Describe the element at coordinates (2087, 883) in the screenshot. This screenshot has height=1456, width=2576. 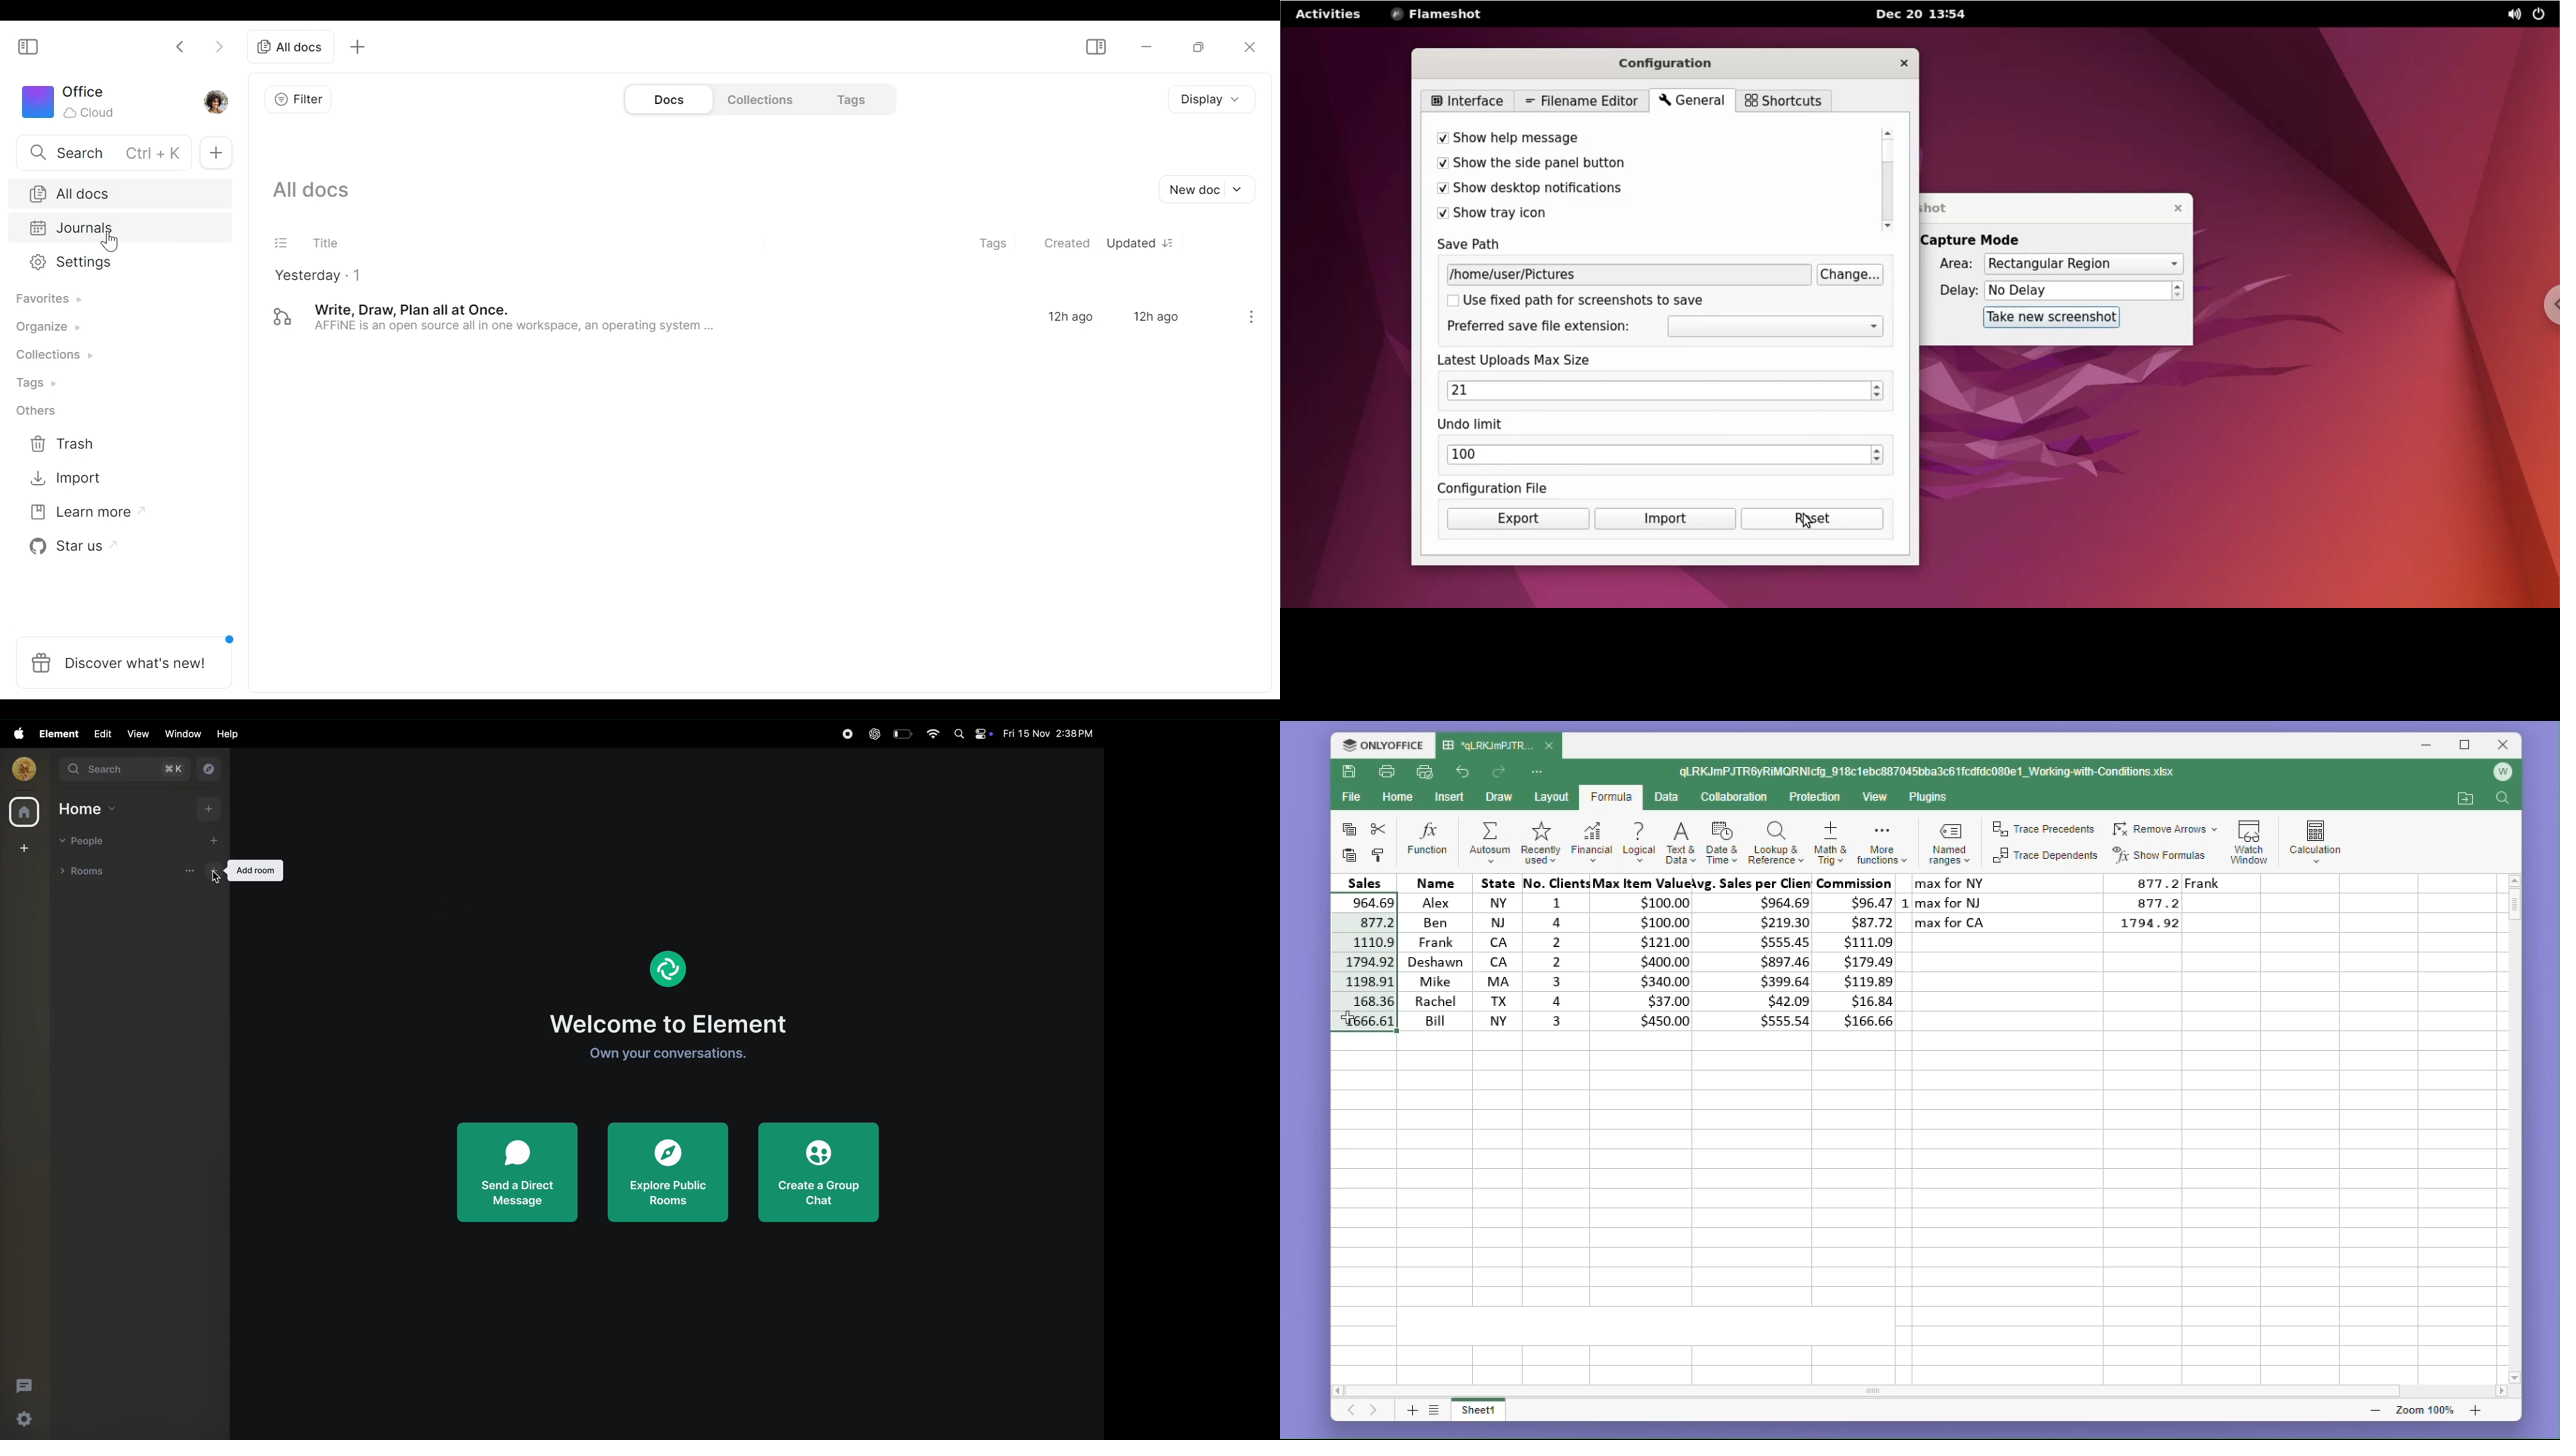
I see `max for NY 877.2 Frank` at that location.